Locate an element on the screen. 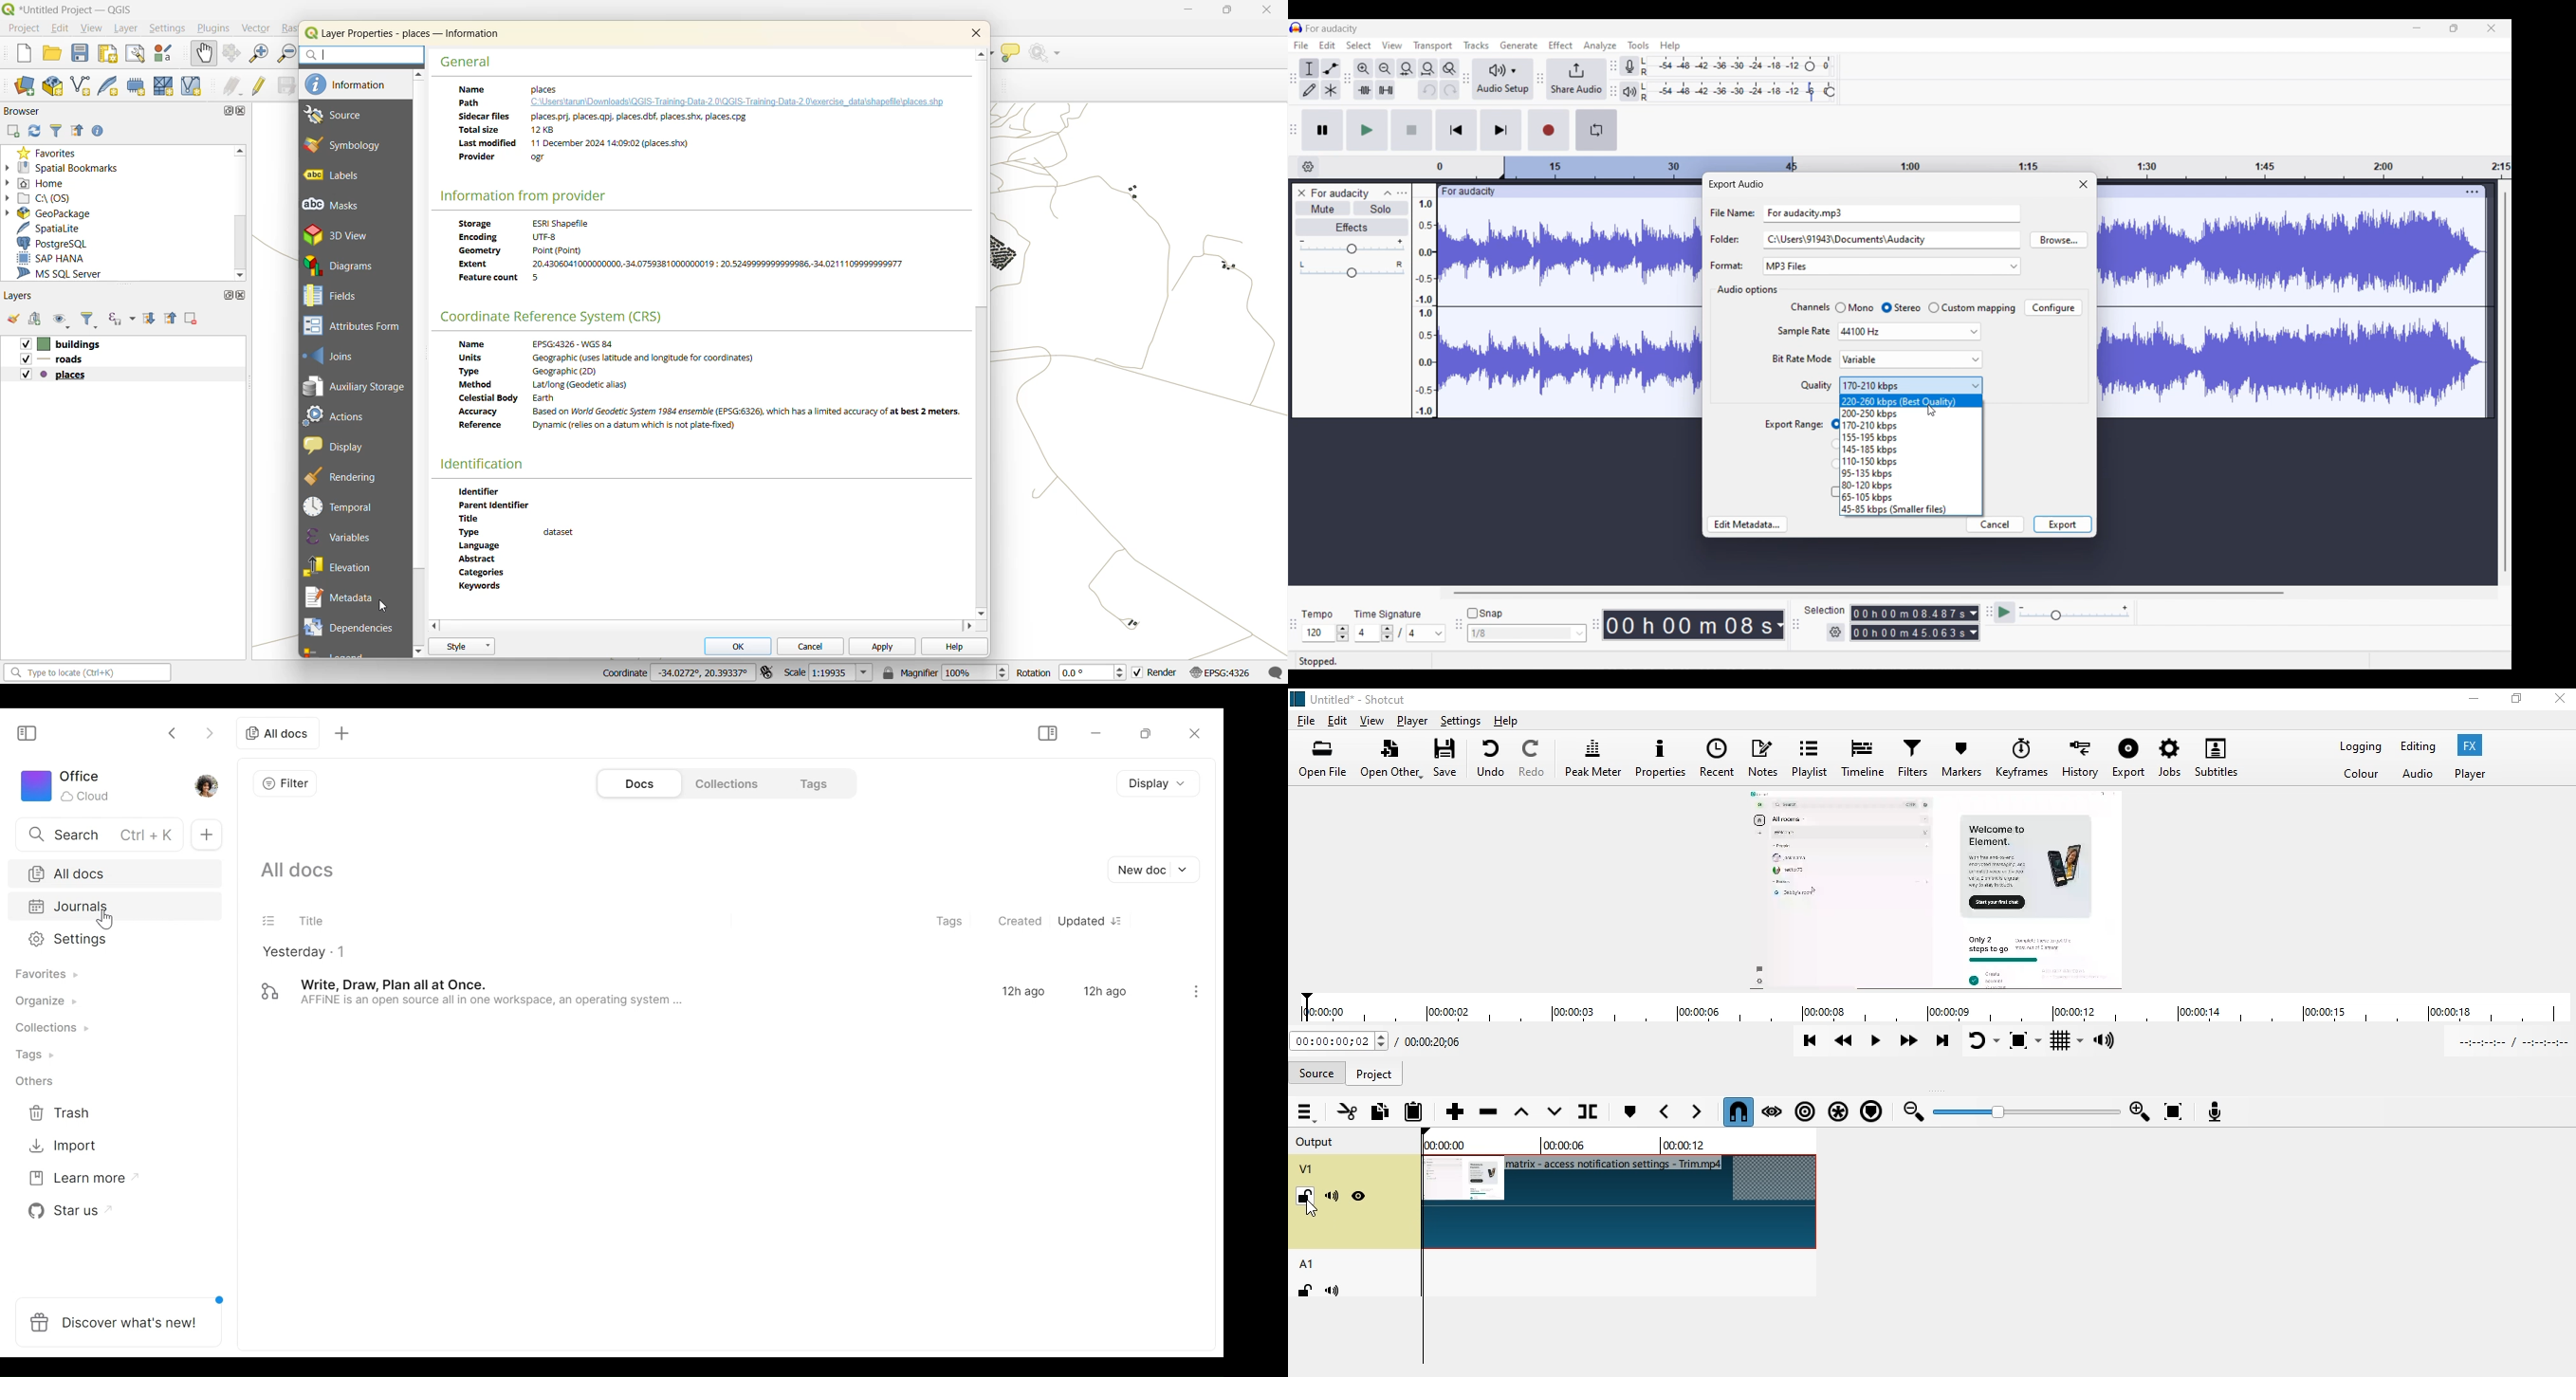  Track settings is located at coordinates (2473, 191).